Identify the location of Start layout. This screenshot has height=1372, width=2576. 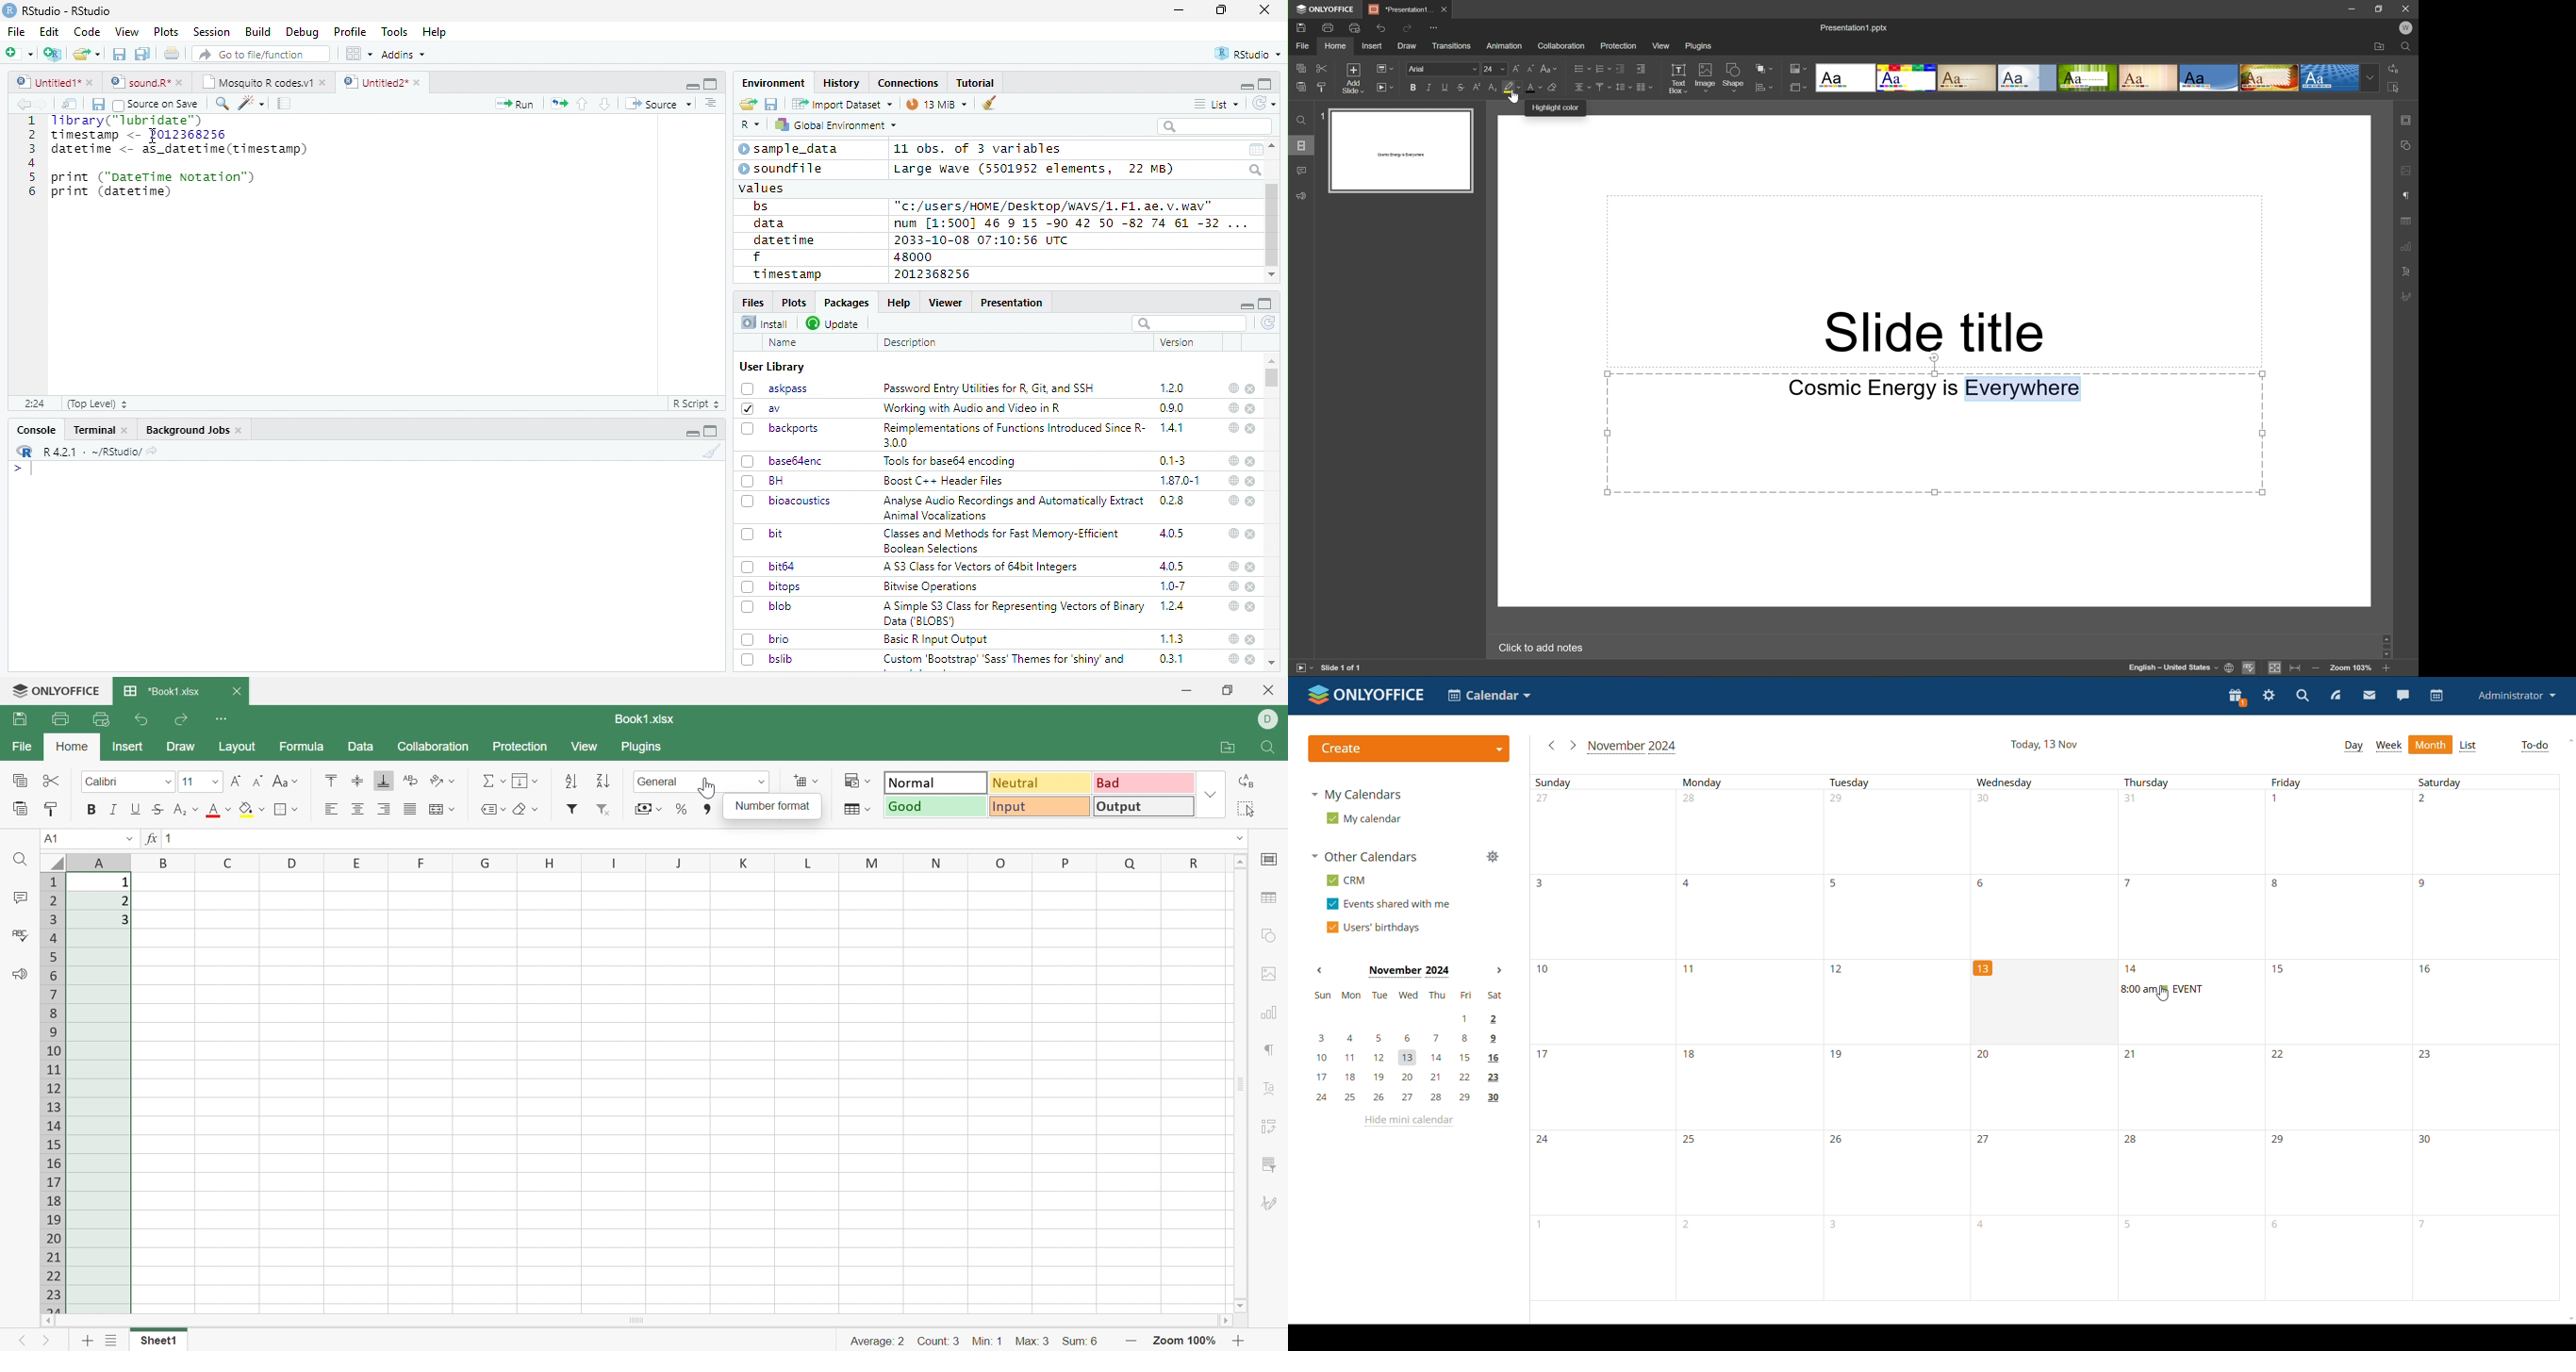
(1384, 87).